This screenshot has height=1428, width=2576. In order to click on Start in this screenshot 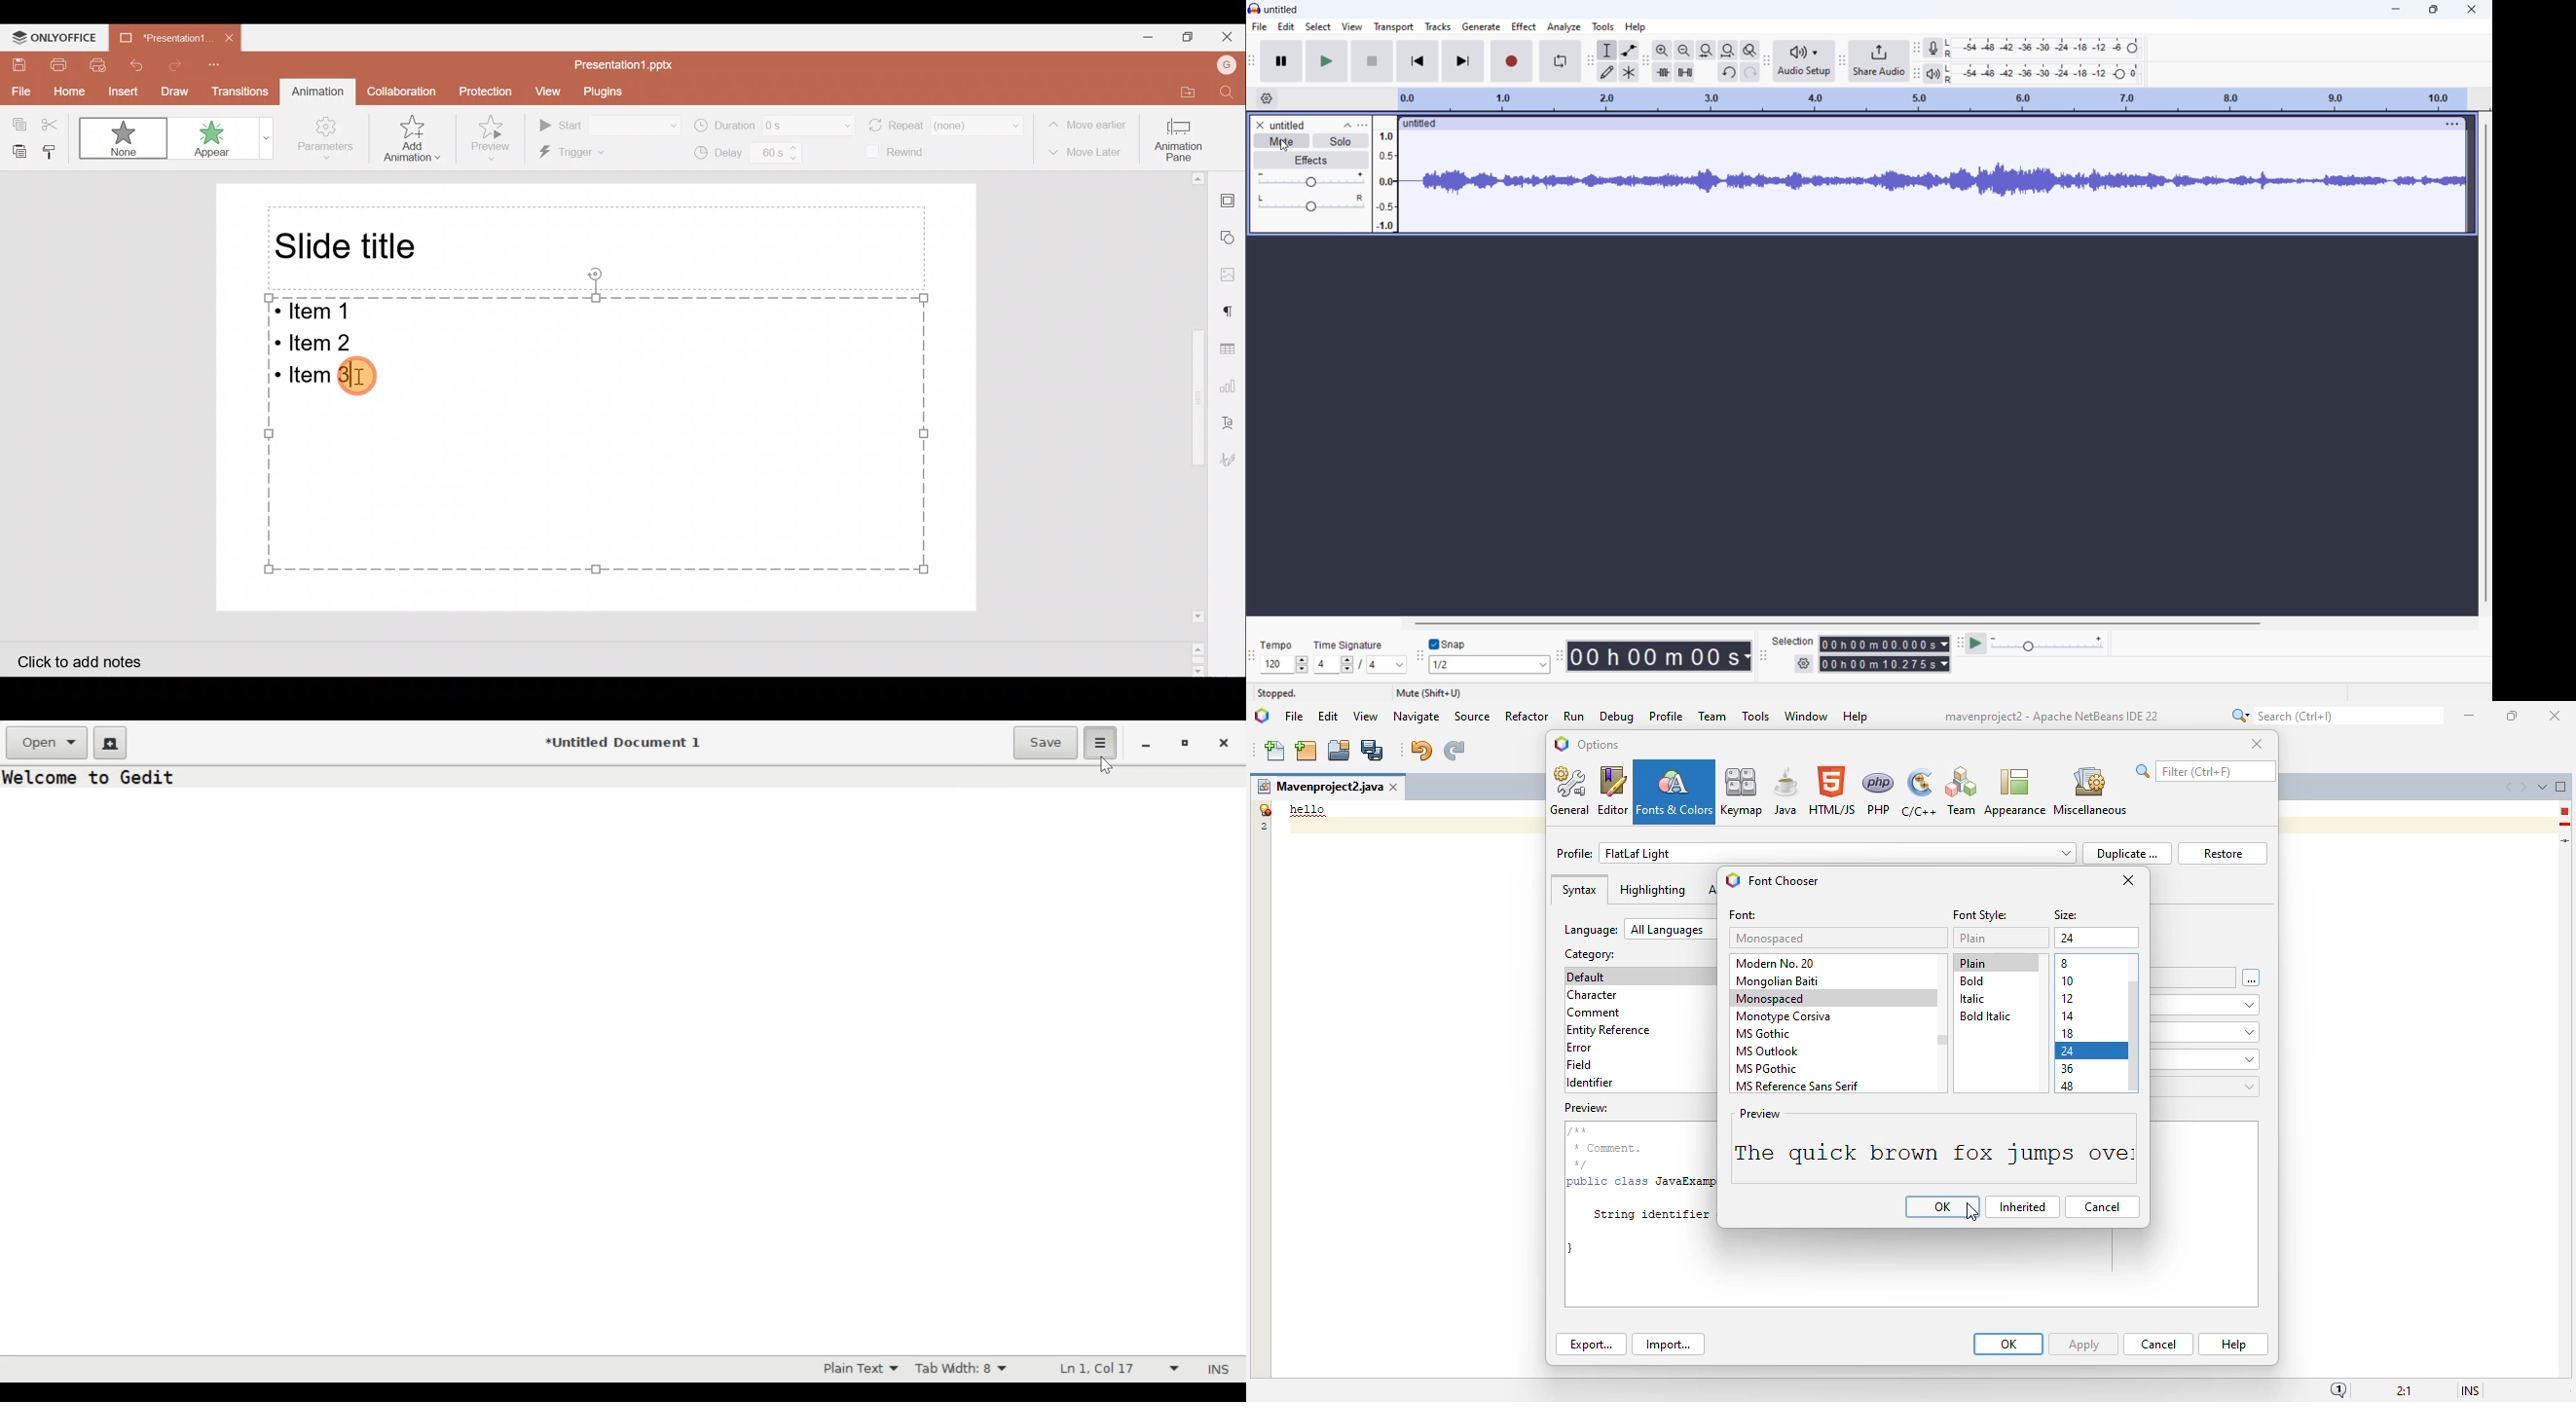, I will do `click(610, 123)`.